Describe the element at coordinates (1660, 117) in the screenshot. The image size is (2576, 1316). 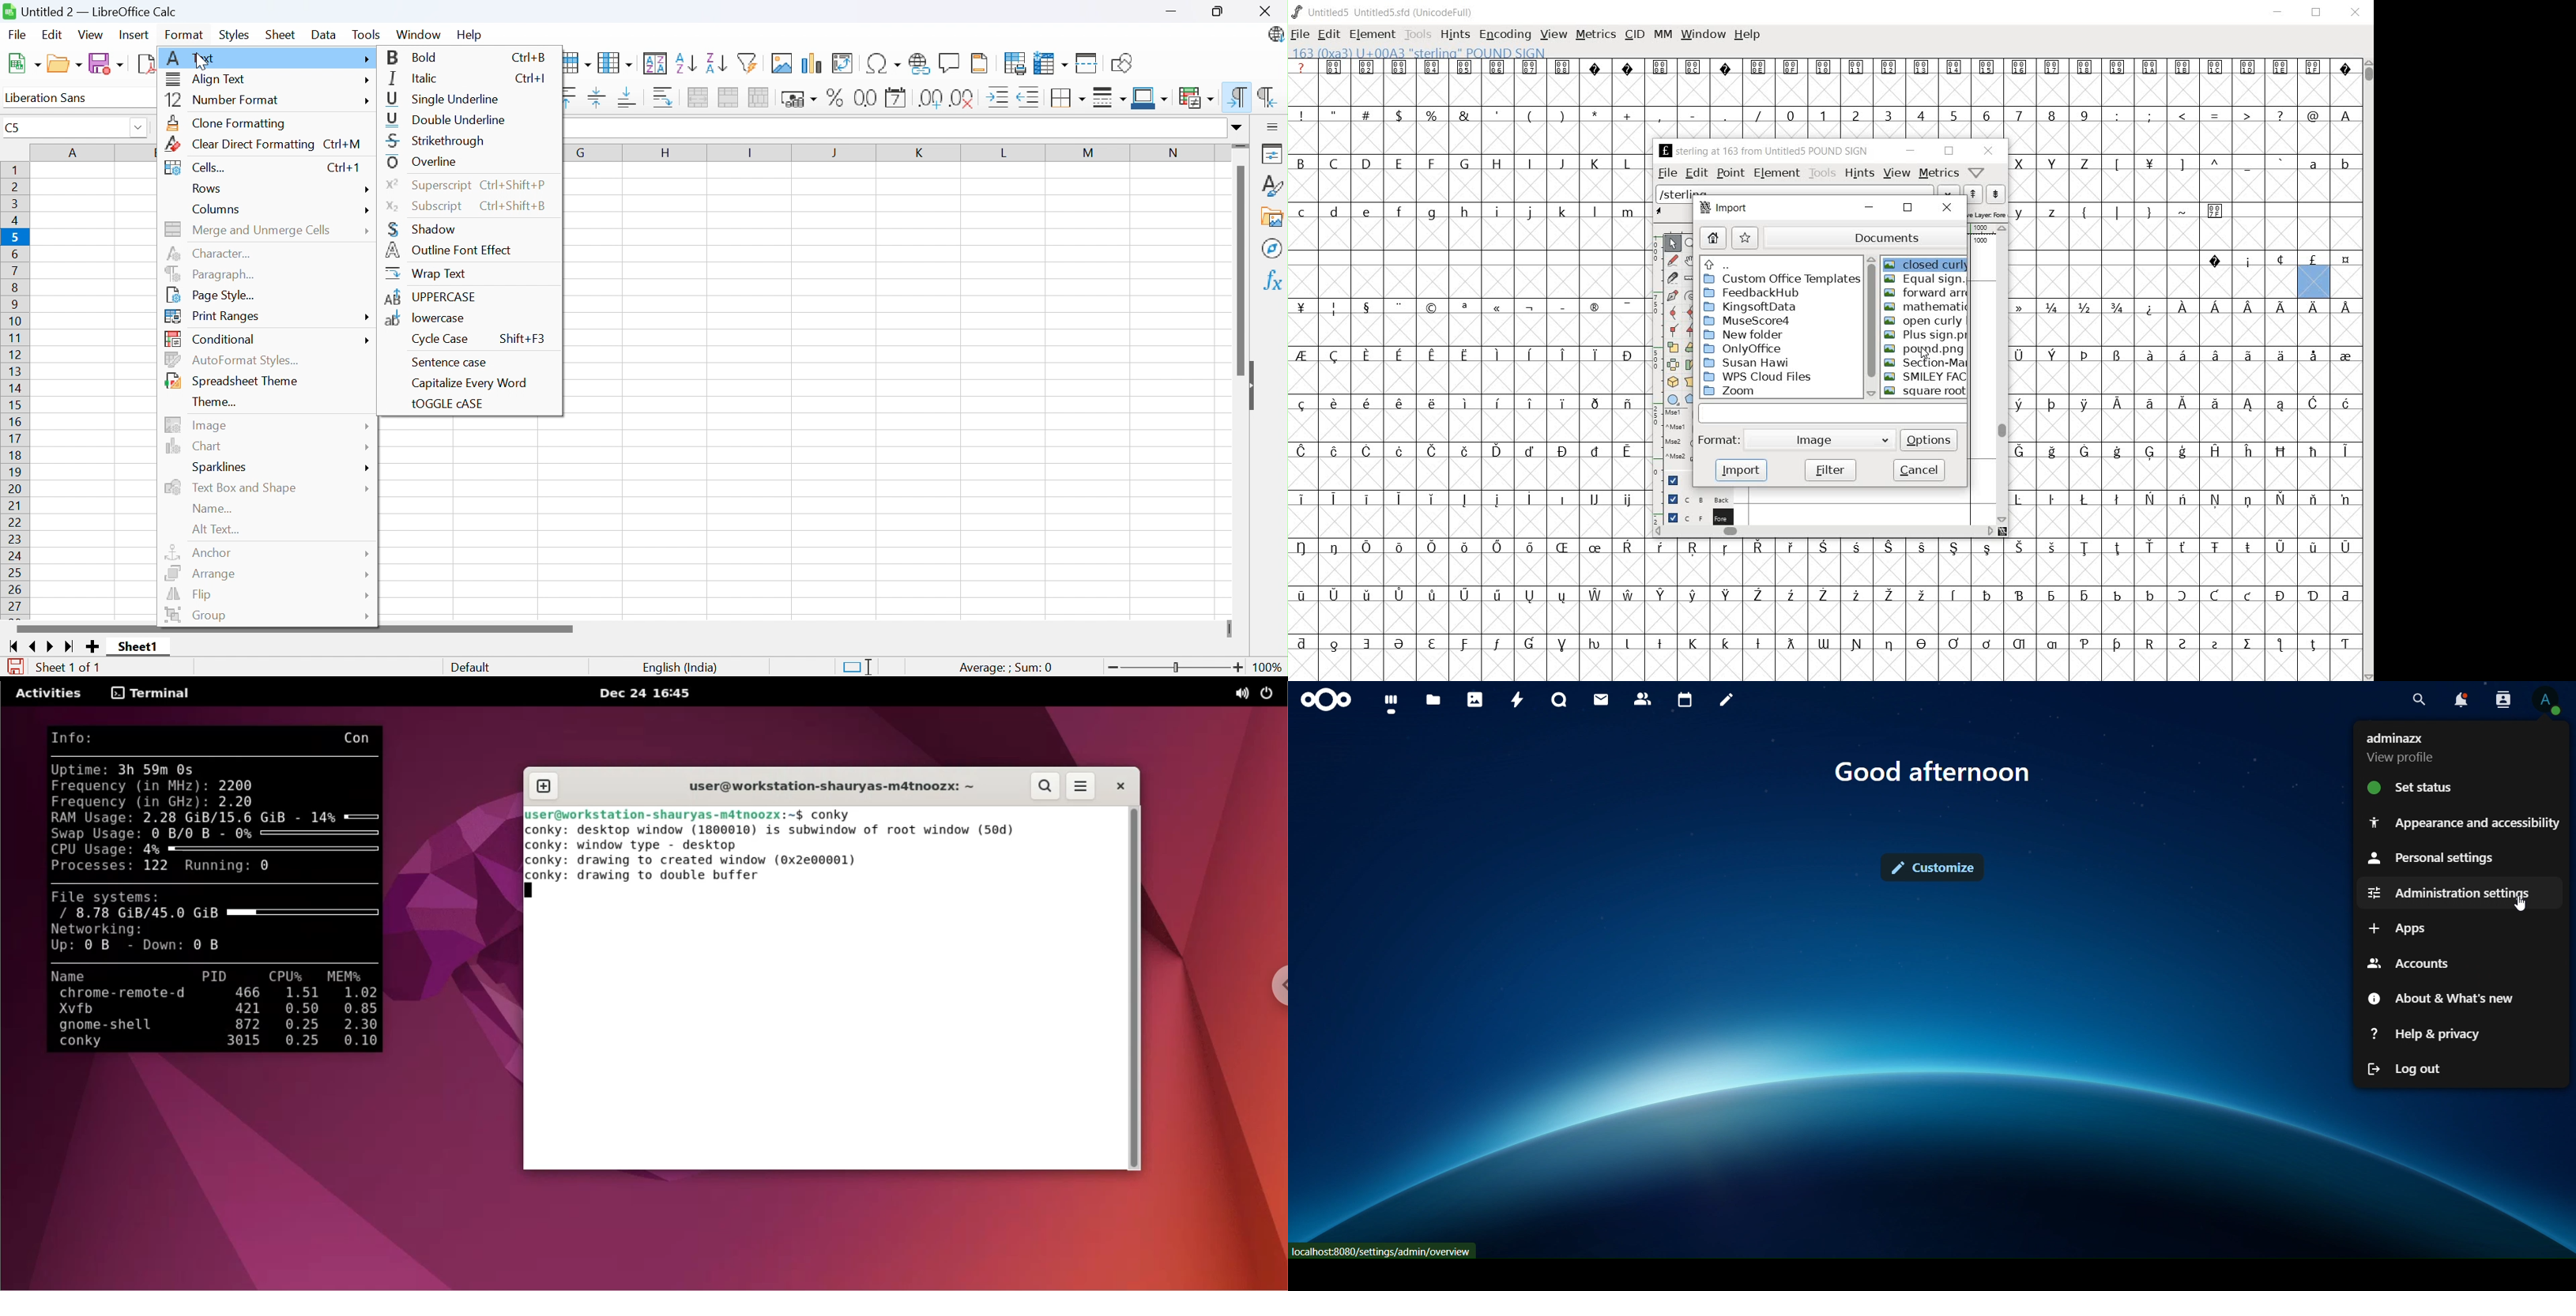
I see `,` at that location.